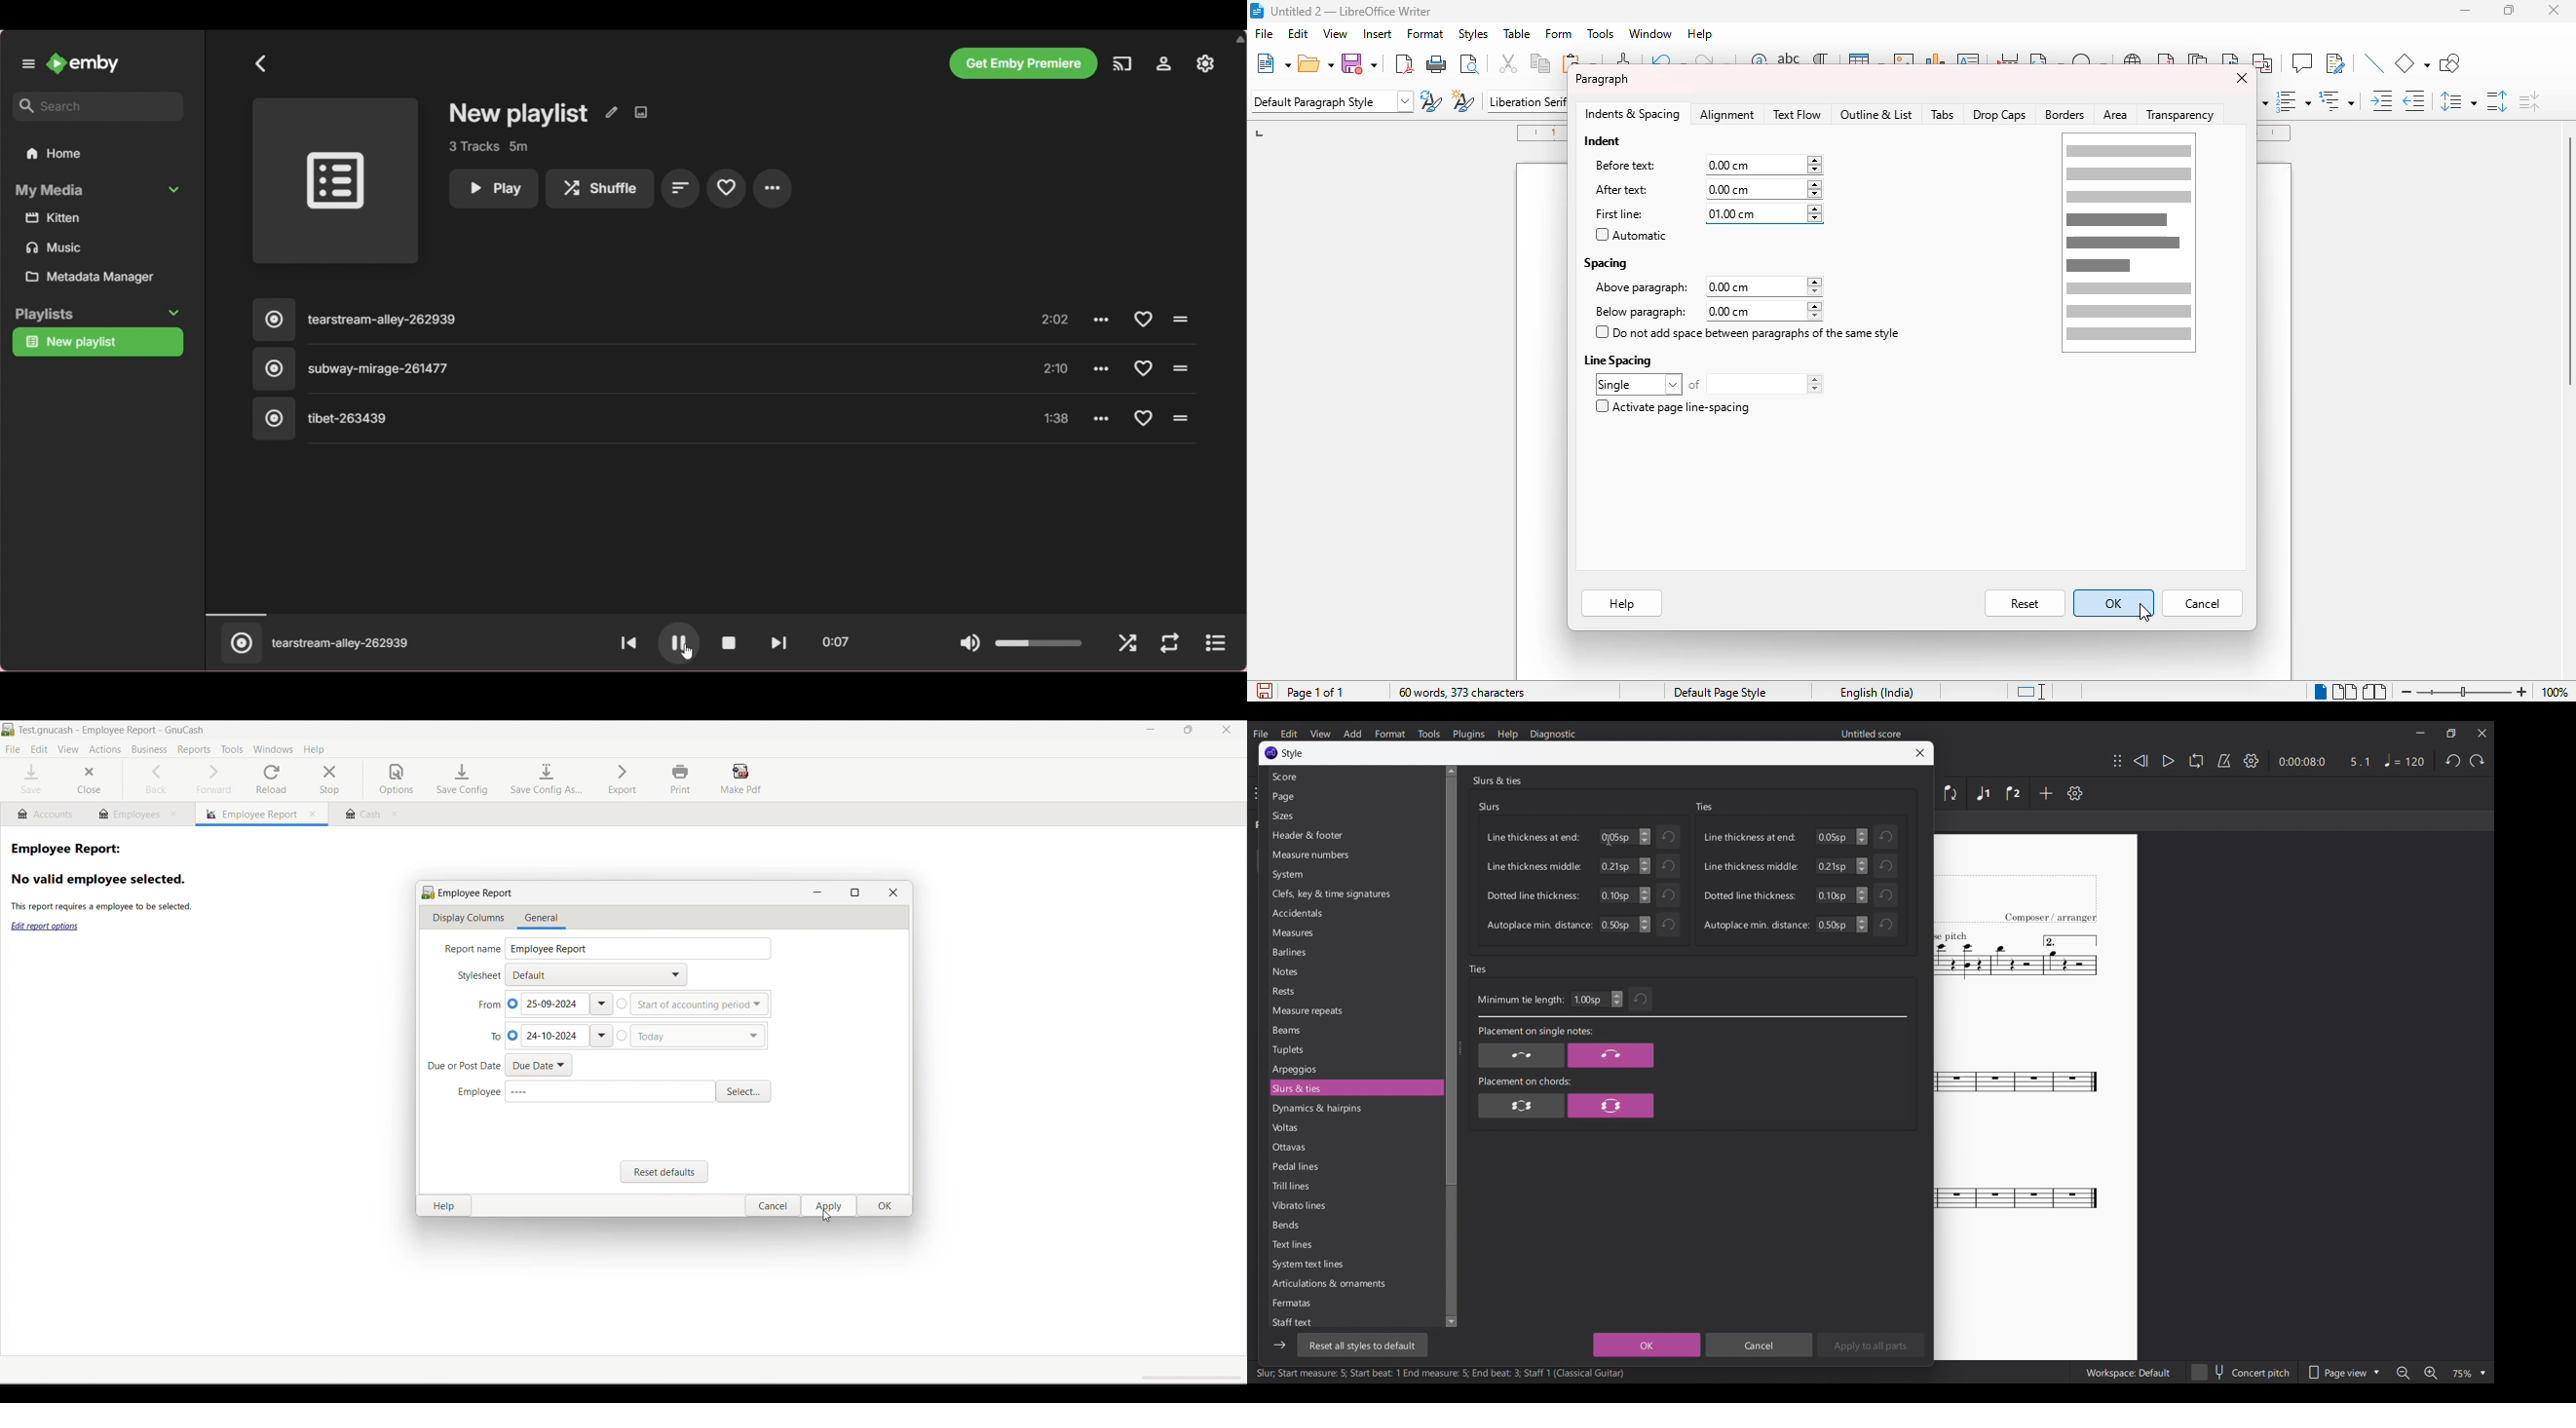 This screenshot has height=1428, width=2576. I want to click on Get Emby premiere, so click(1022, 63).